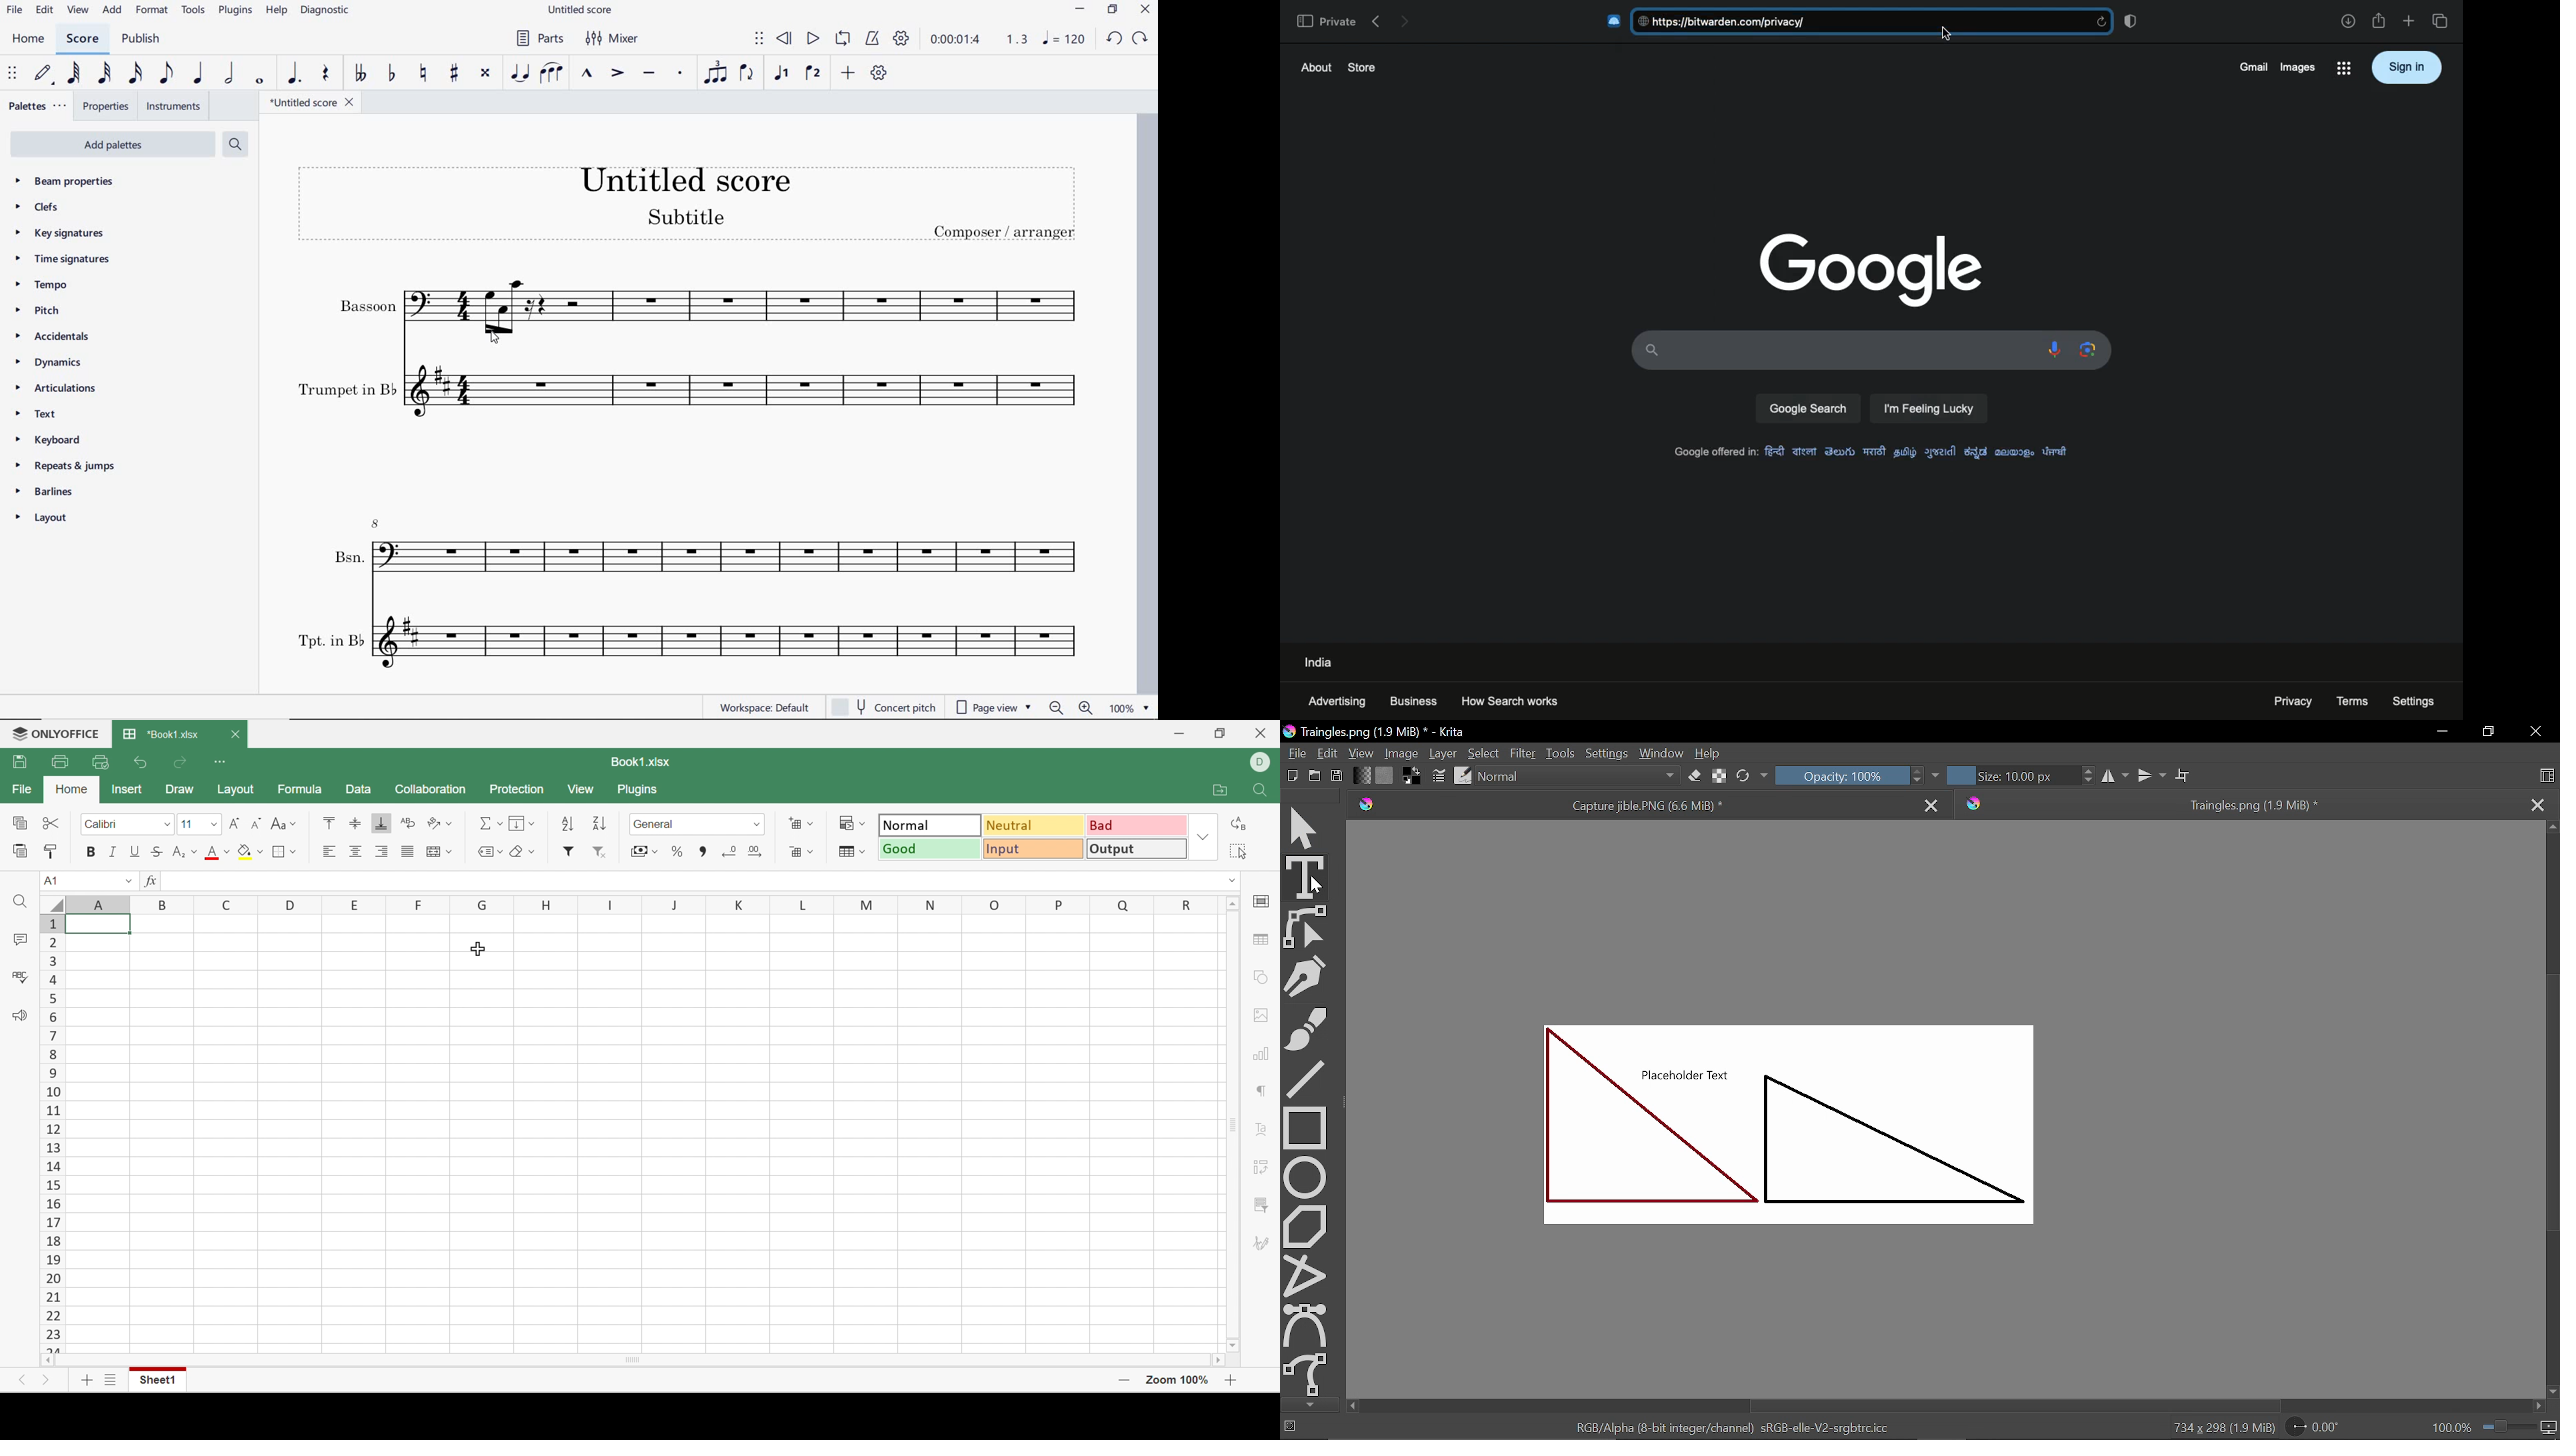 The height and width of the screenshot is (1456, 2576). Describe the element at coordinates (328, 74) in the screenshot. I see `rest` at that location.